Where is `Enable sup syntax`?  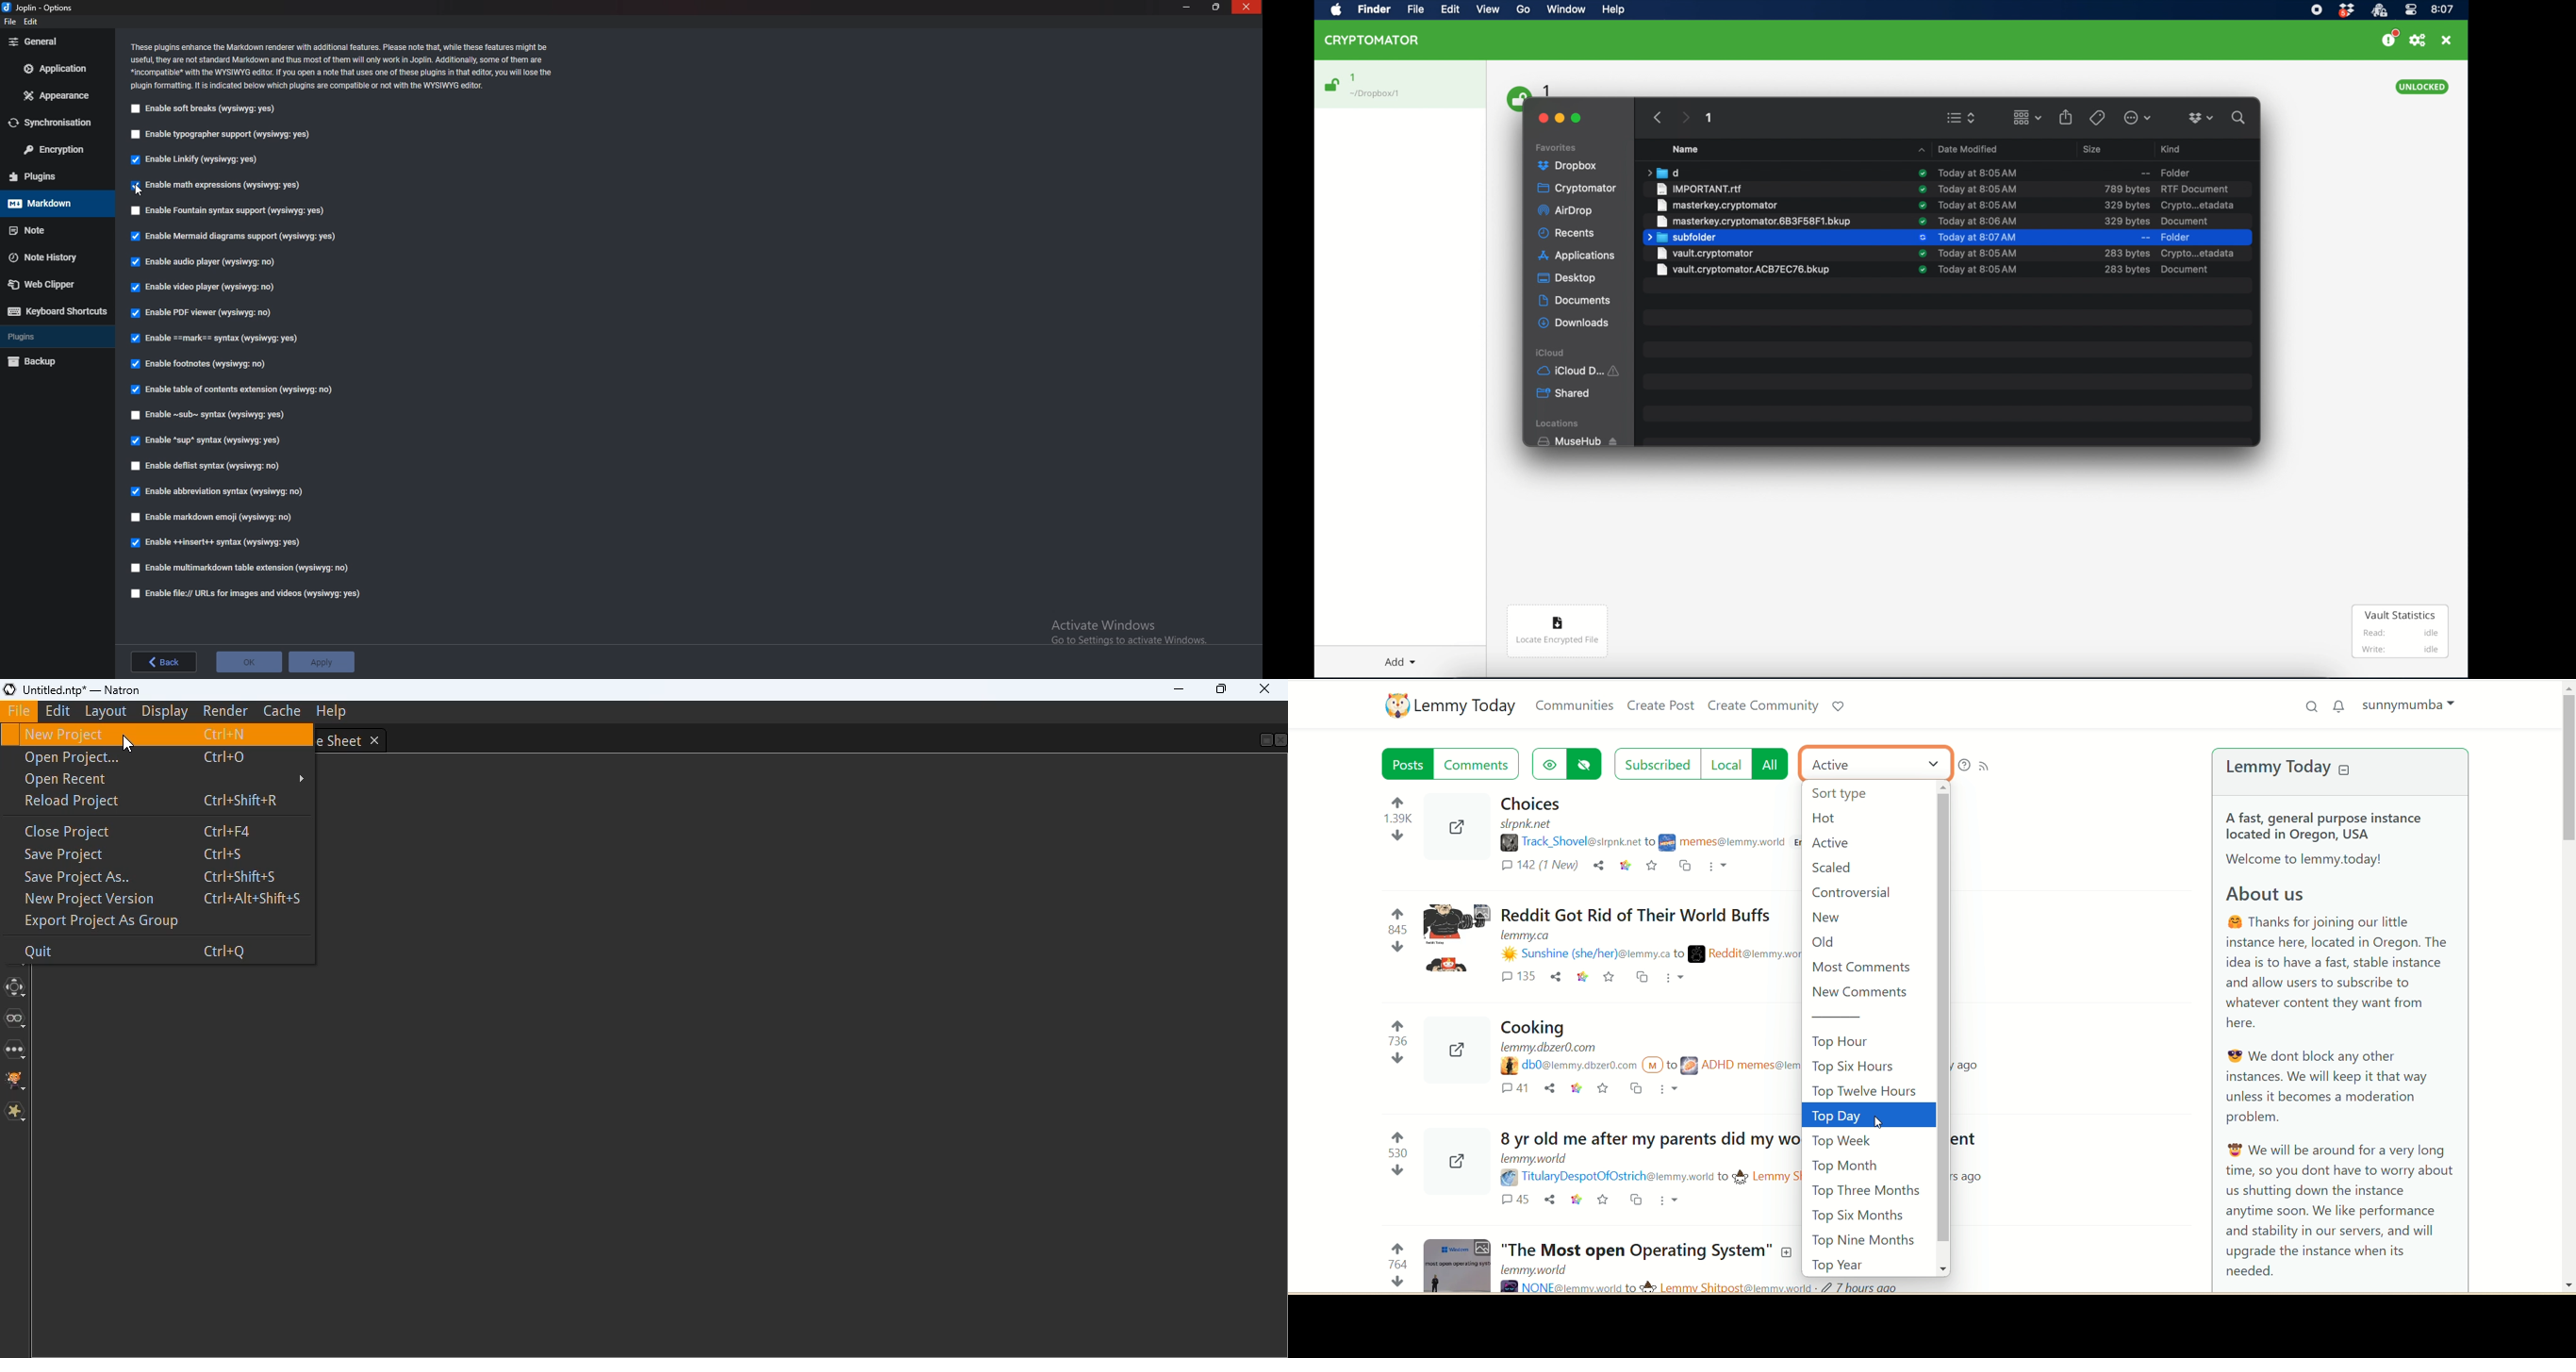
Enable sup syntax is located at coordinates (206, 440).